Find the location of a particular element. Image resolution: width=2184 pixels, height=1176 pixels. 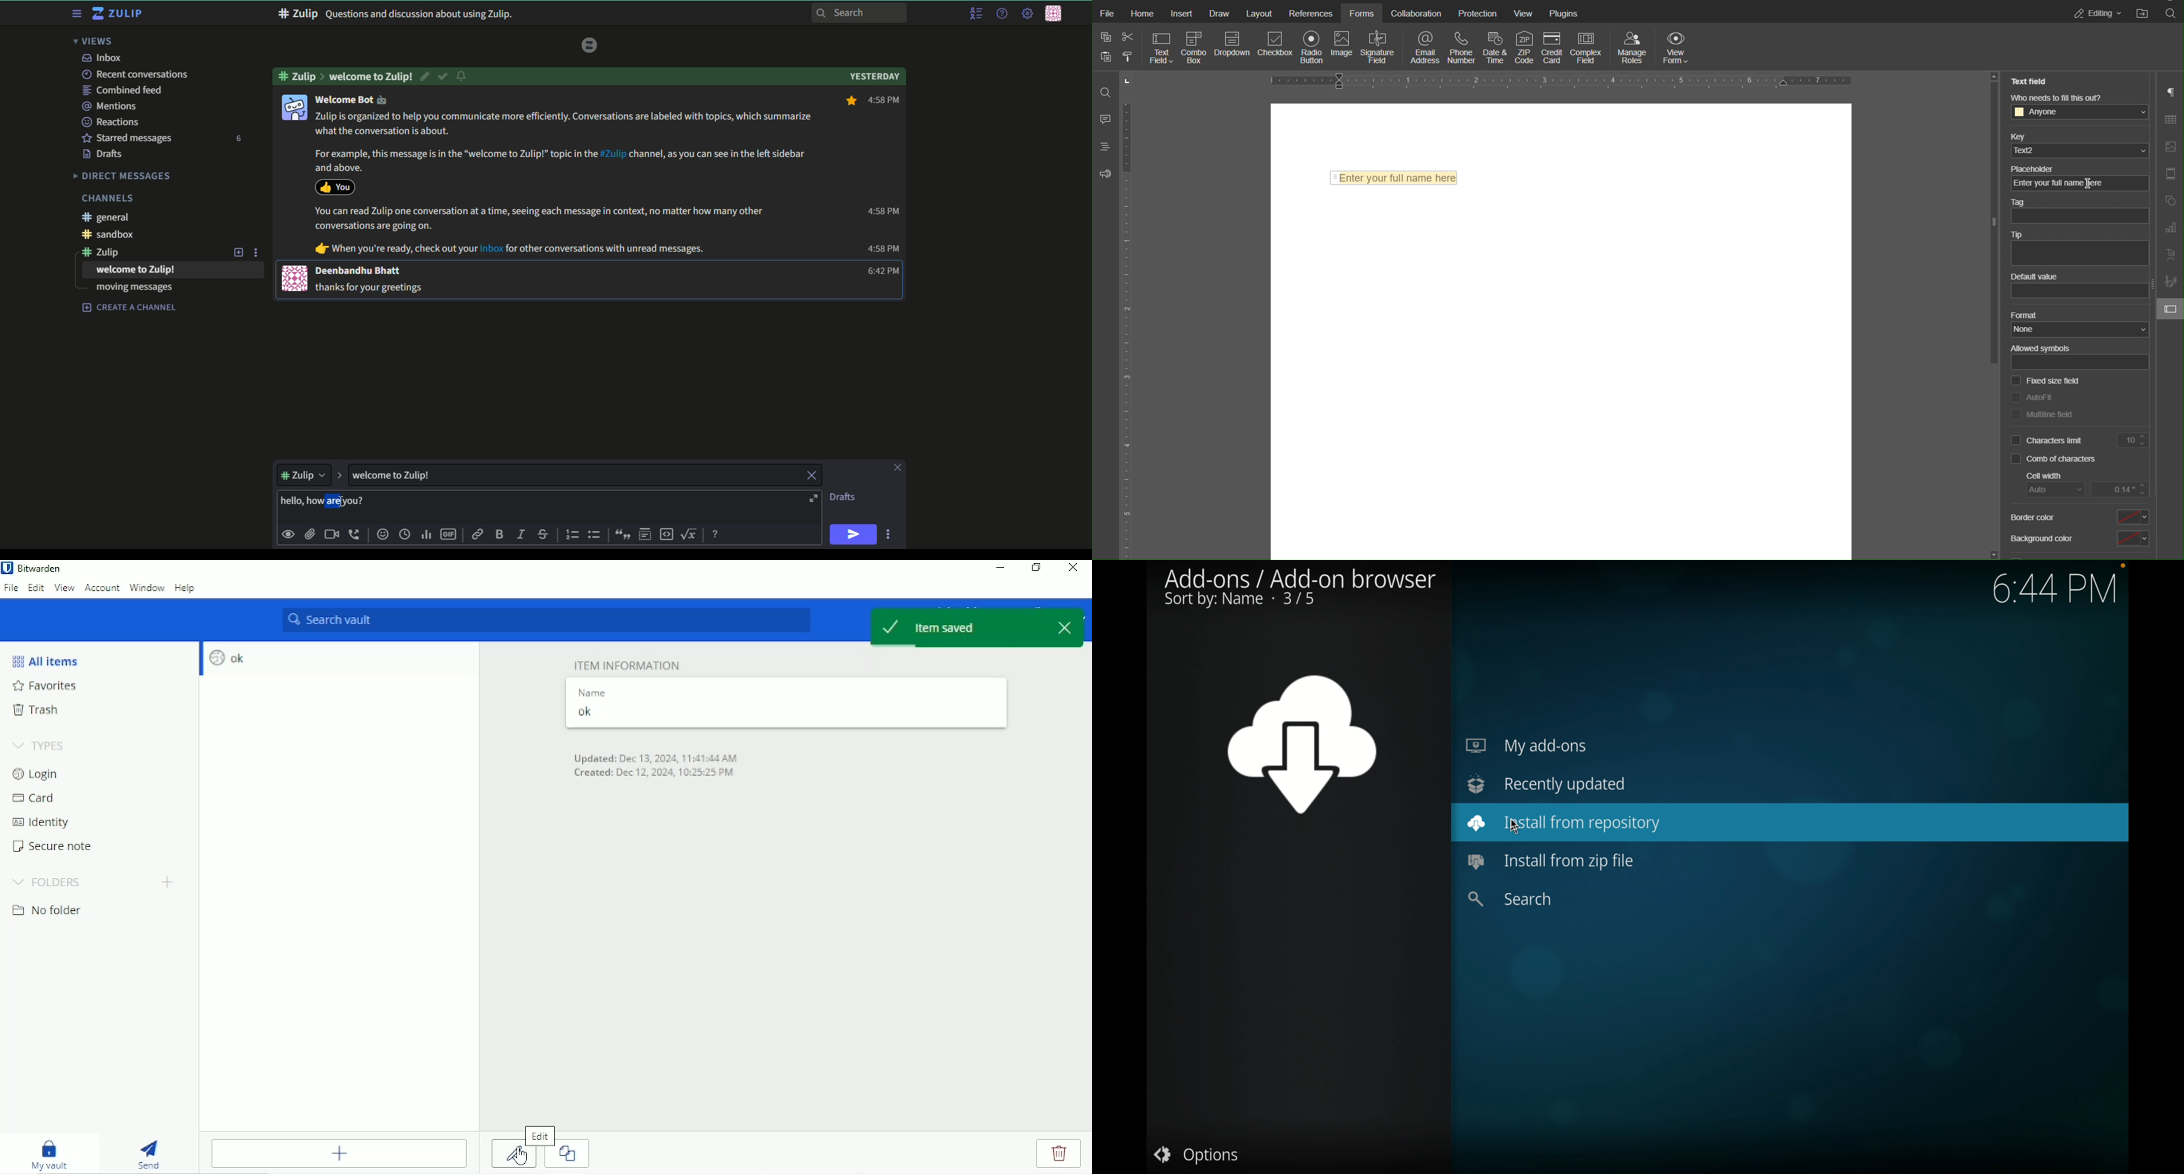

Card is located at coordinates (33, 798).